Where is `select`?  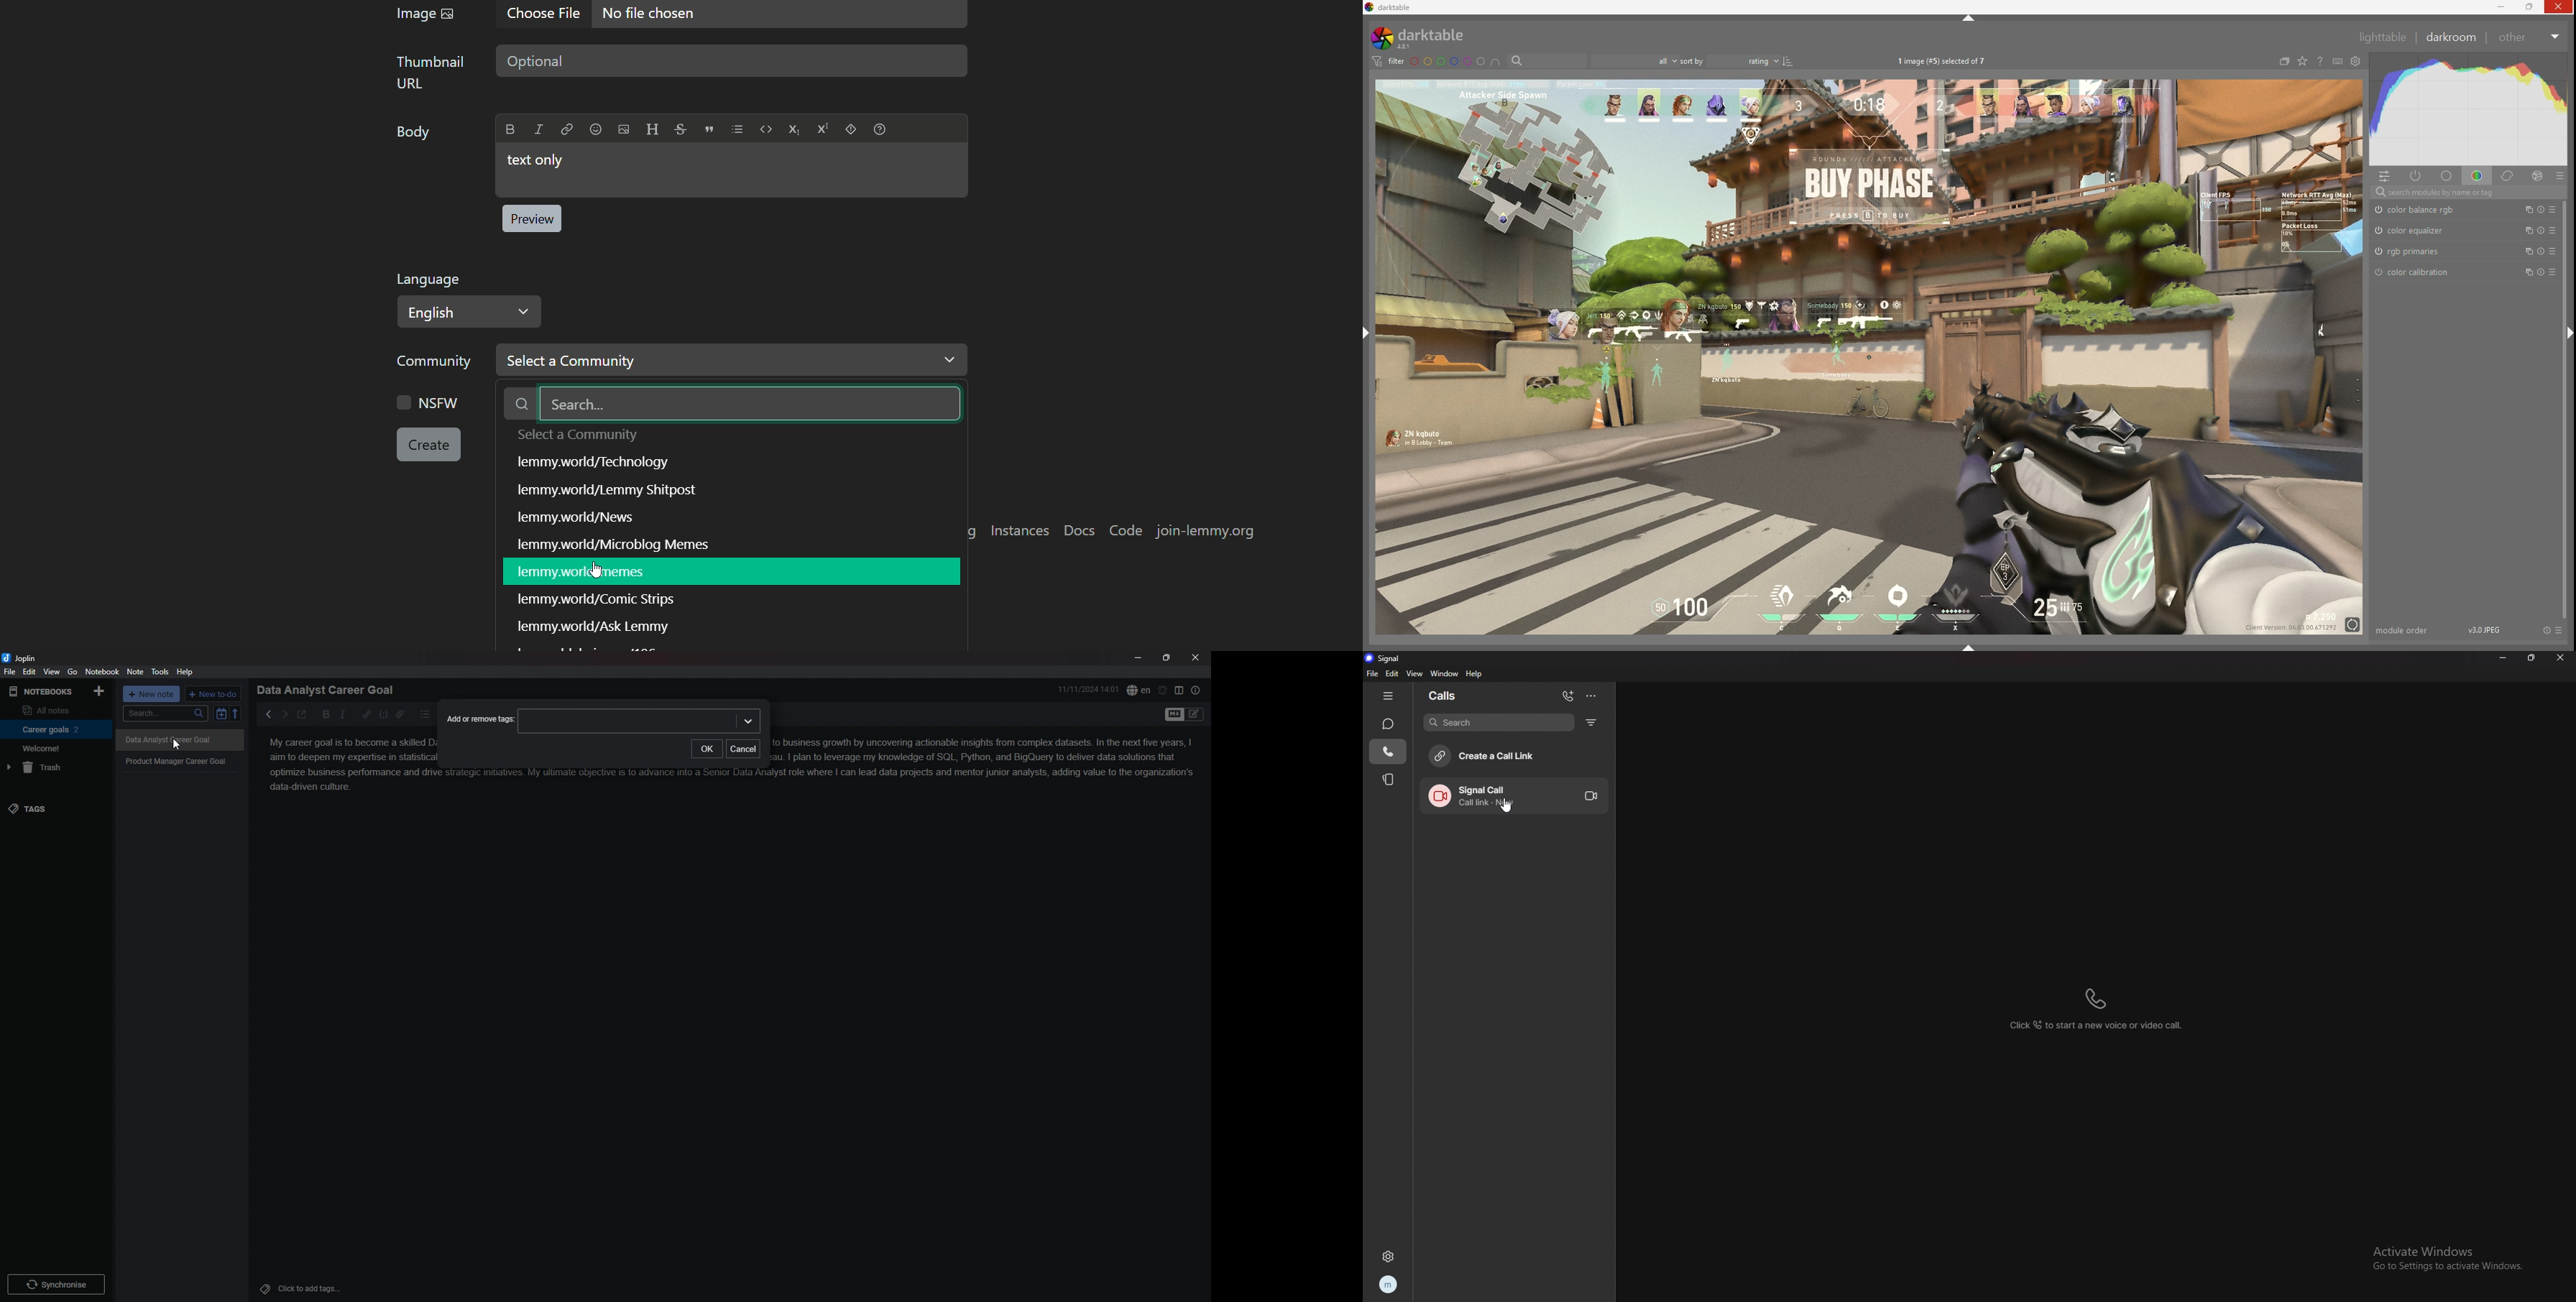 select is located at coordinates (579, 436).